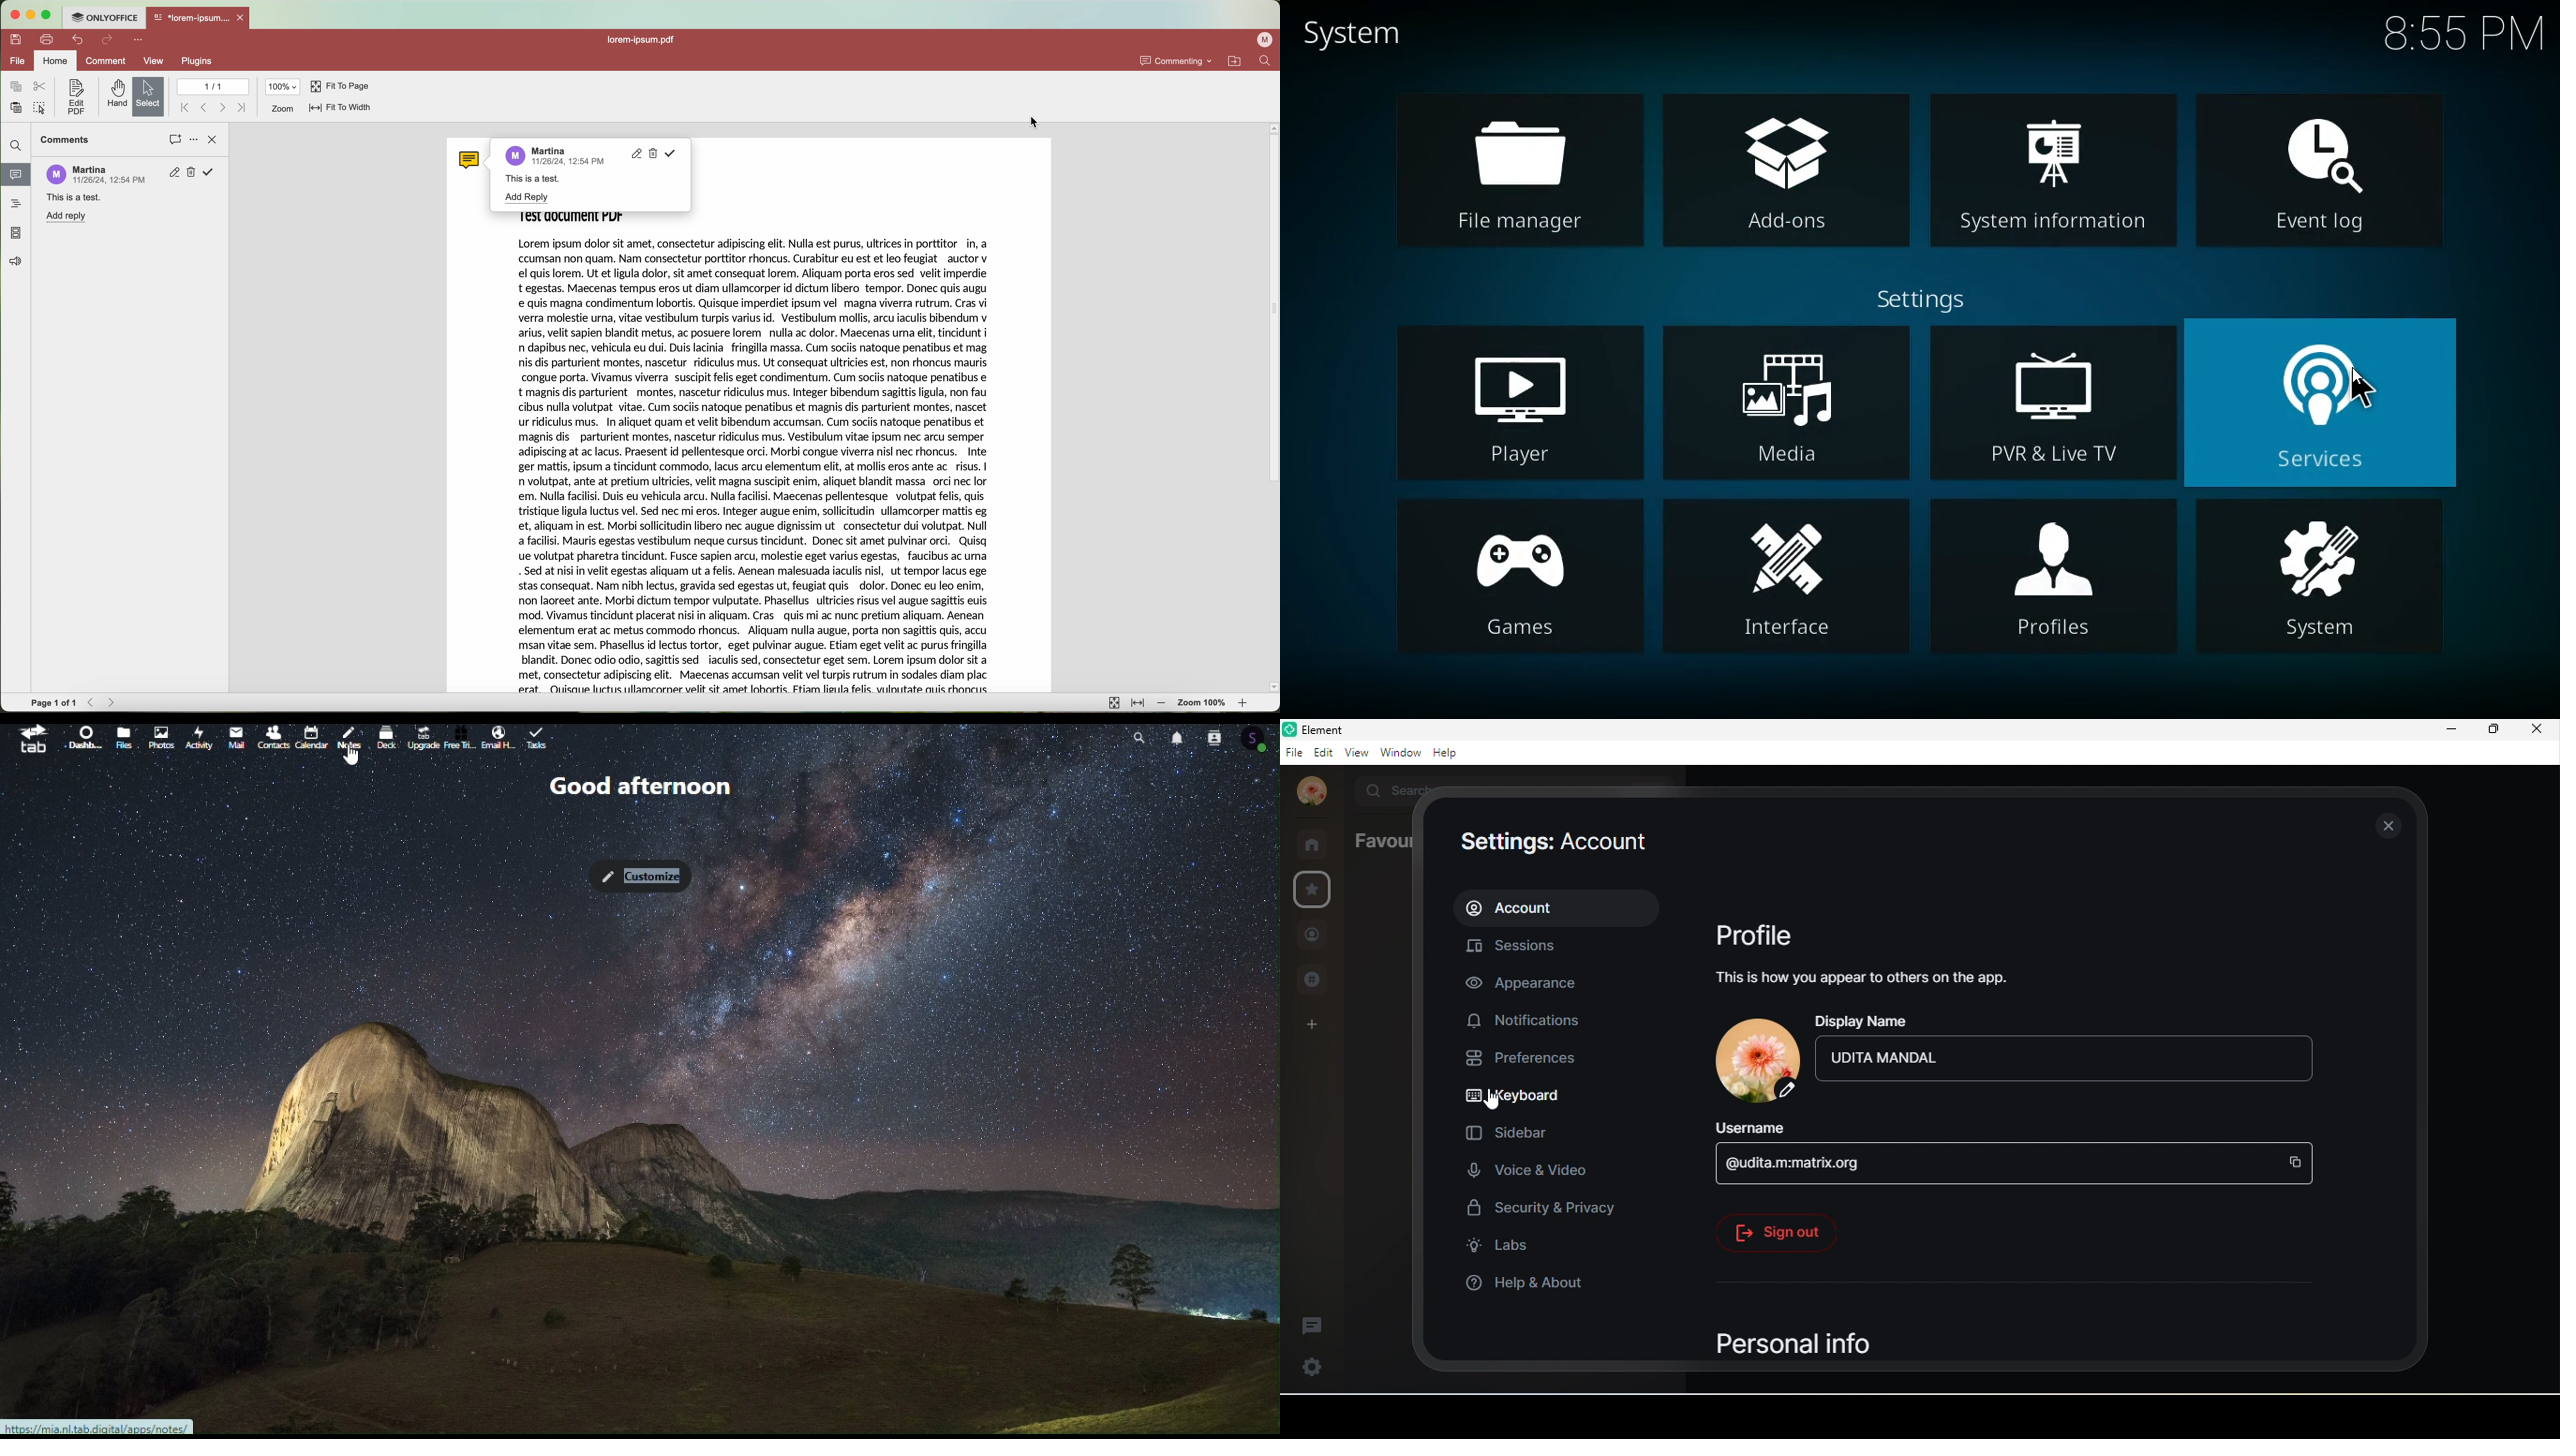 The image size is (2576, 1456). Describe the element at coordinates (149, 97) in the screenshot. I see `selected` at that location.